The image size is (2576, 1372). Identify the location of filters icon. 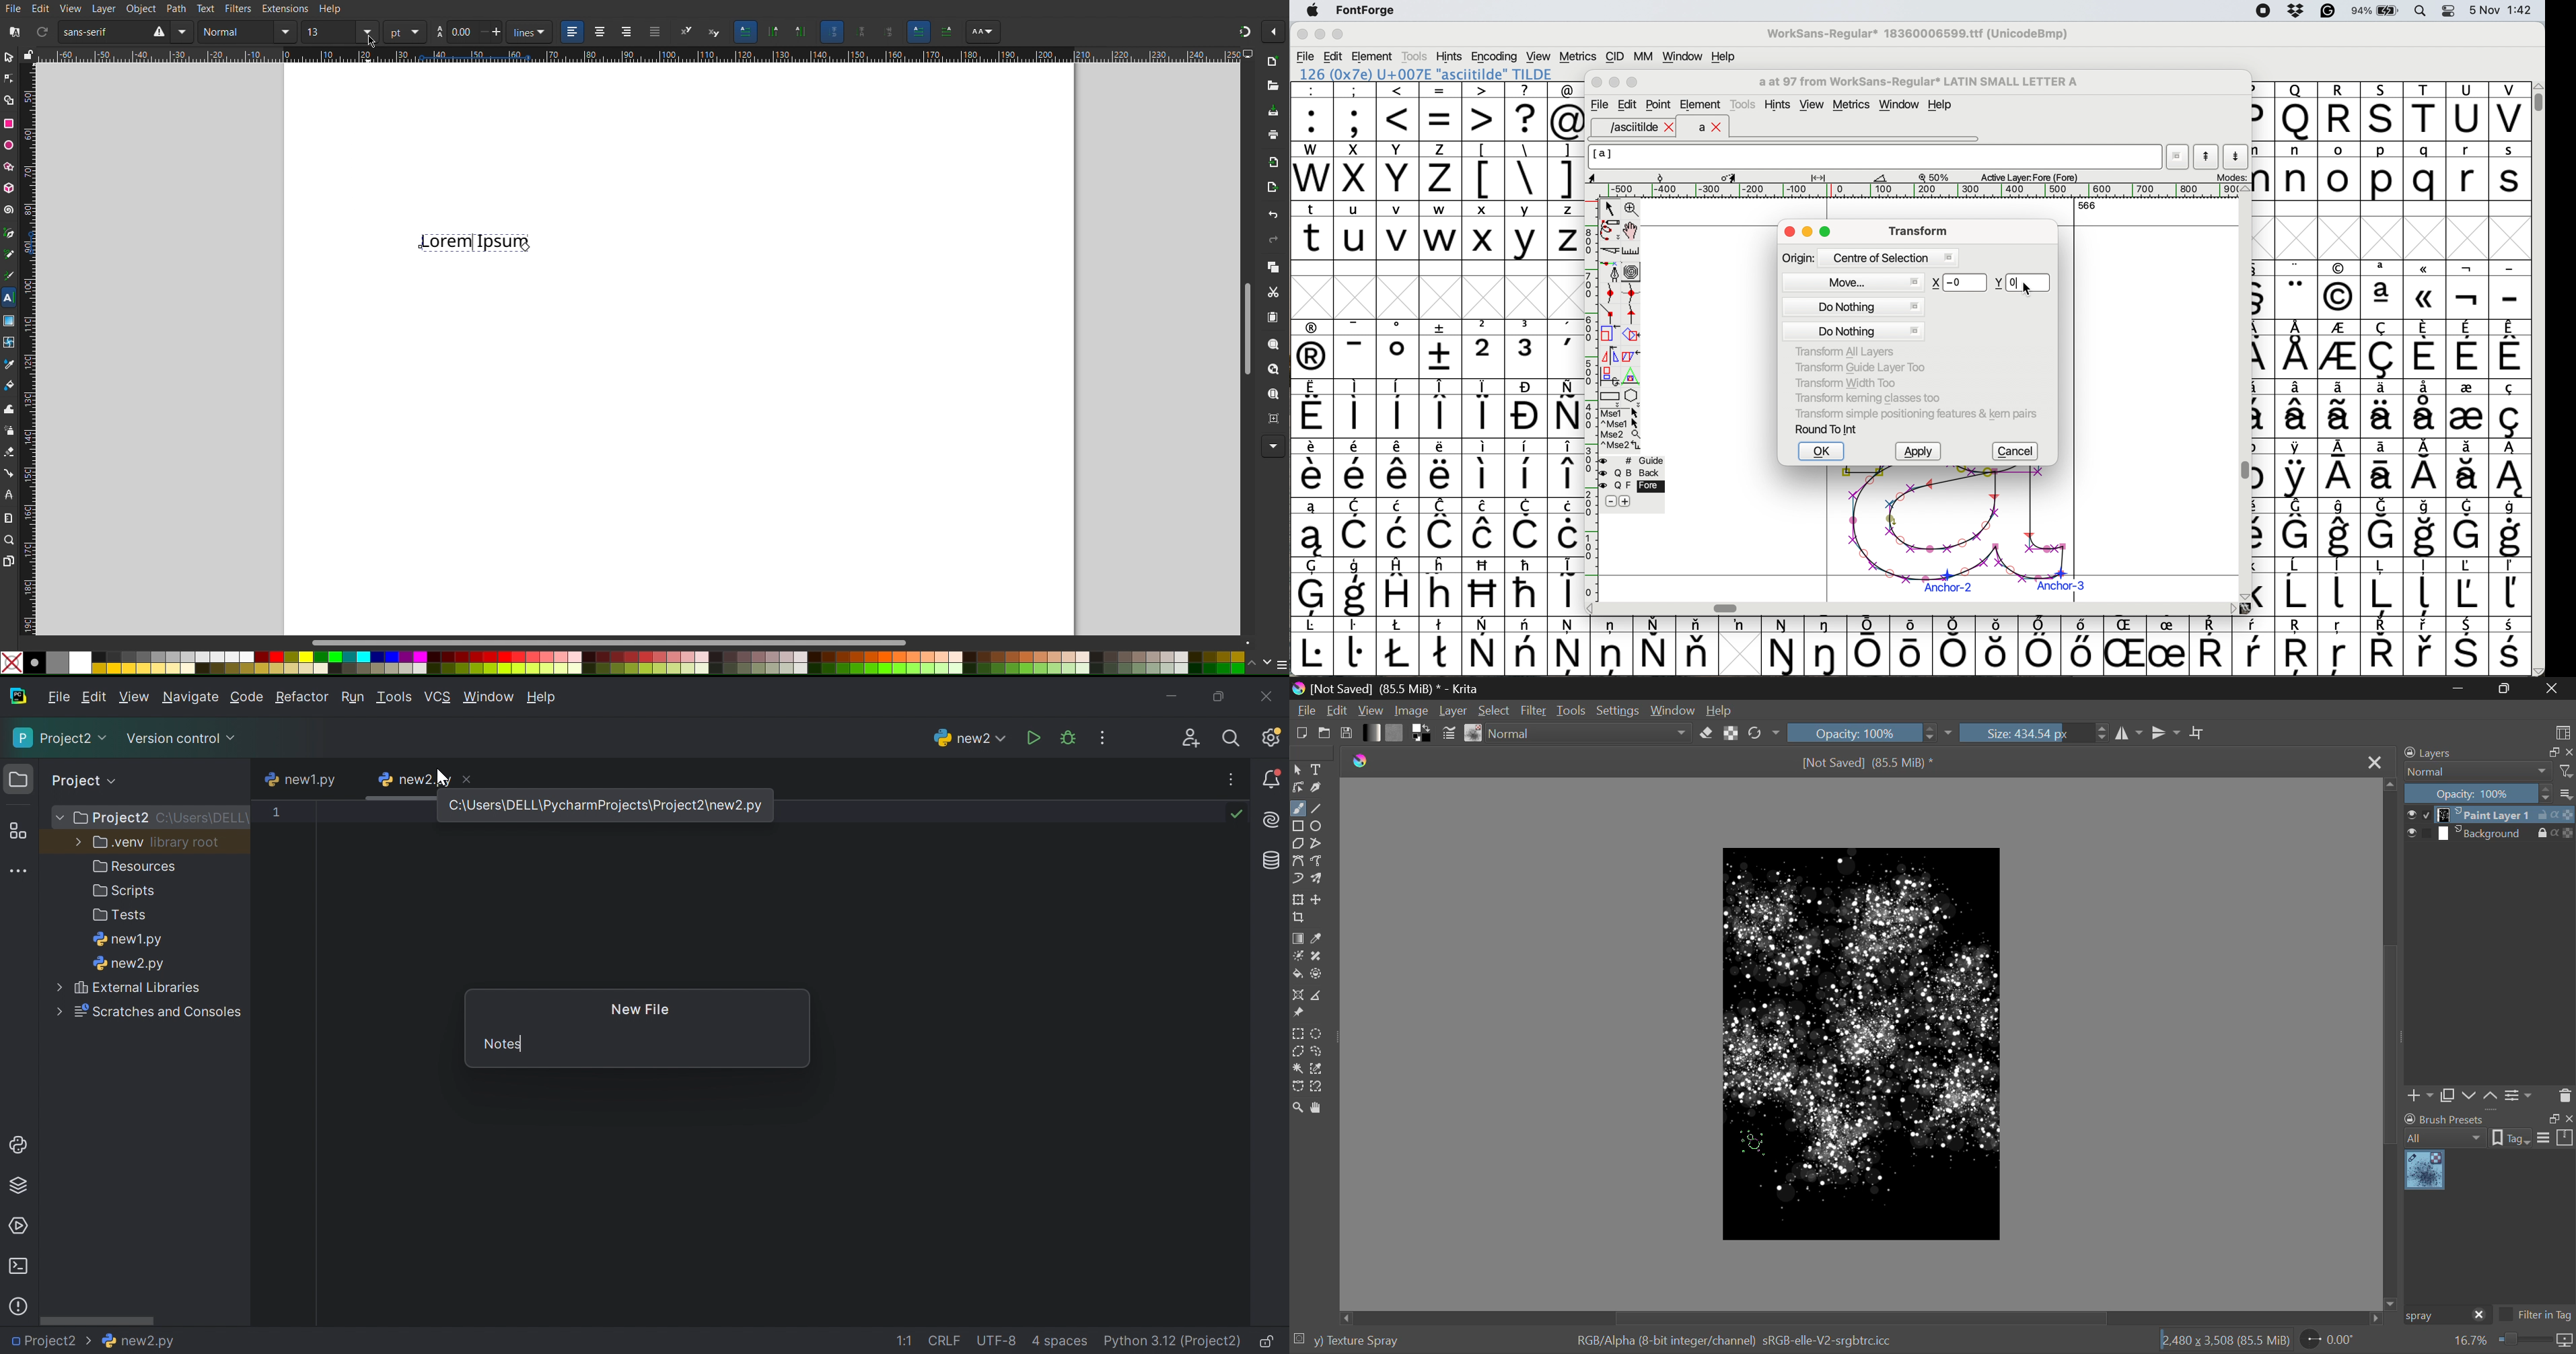
(2567, 770).